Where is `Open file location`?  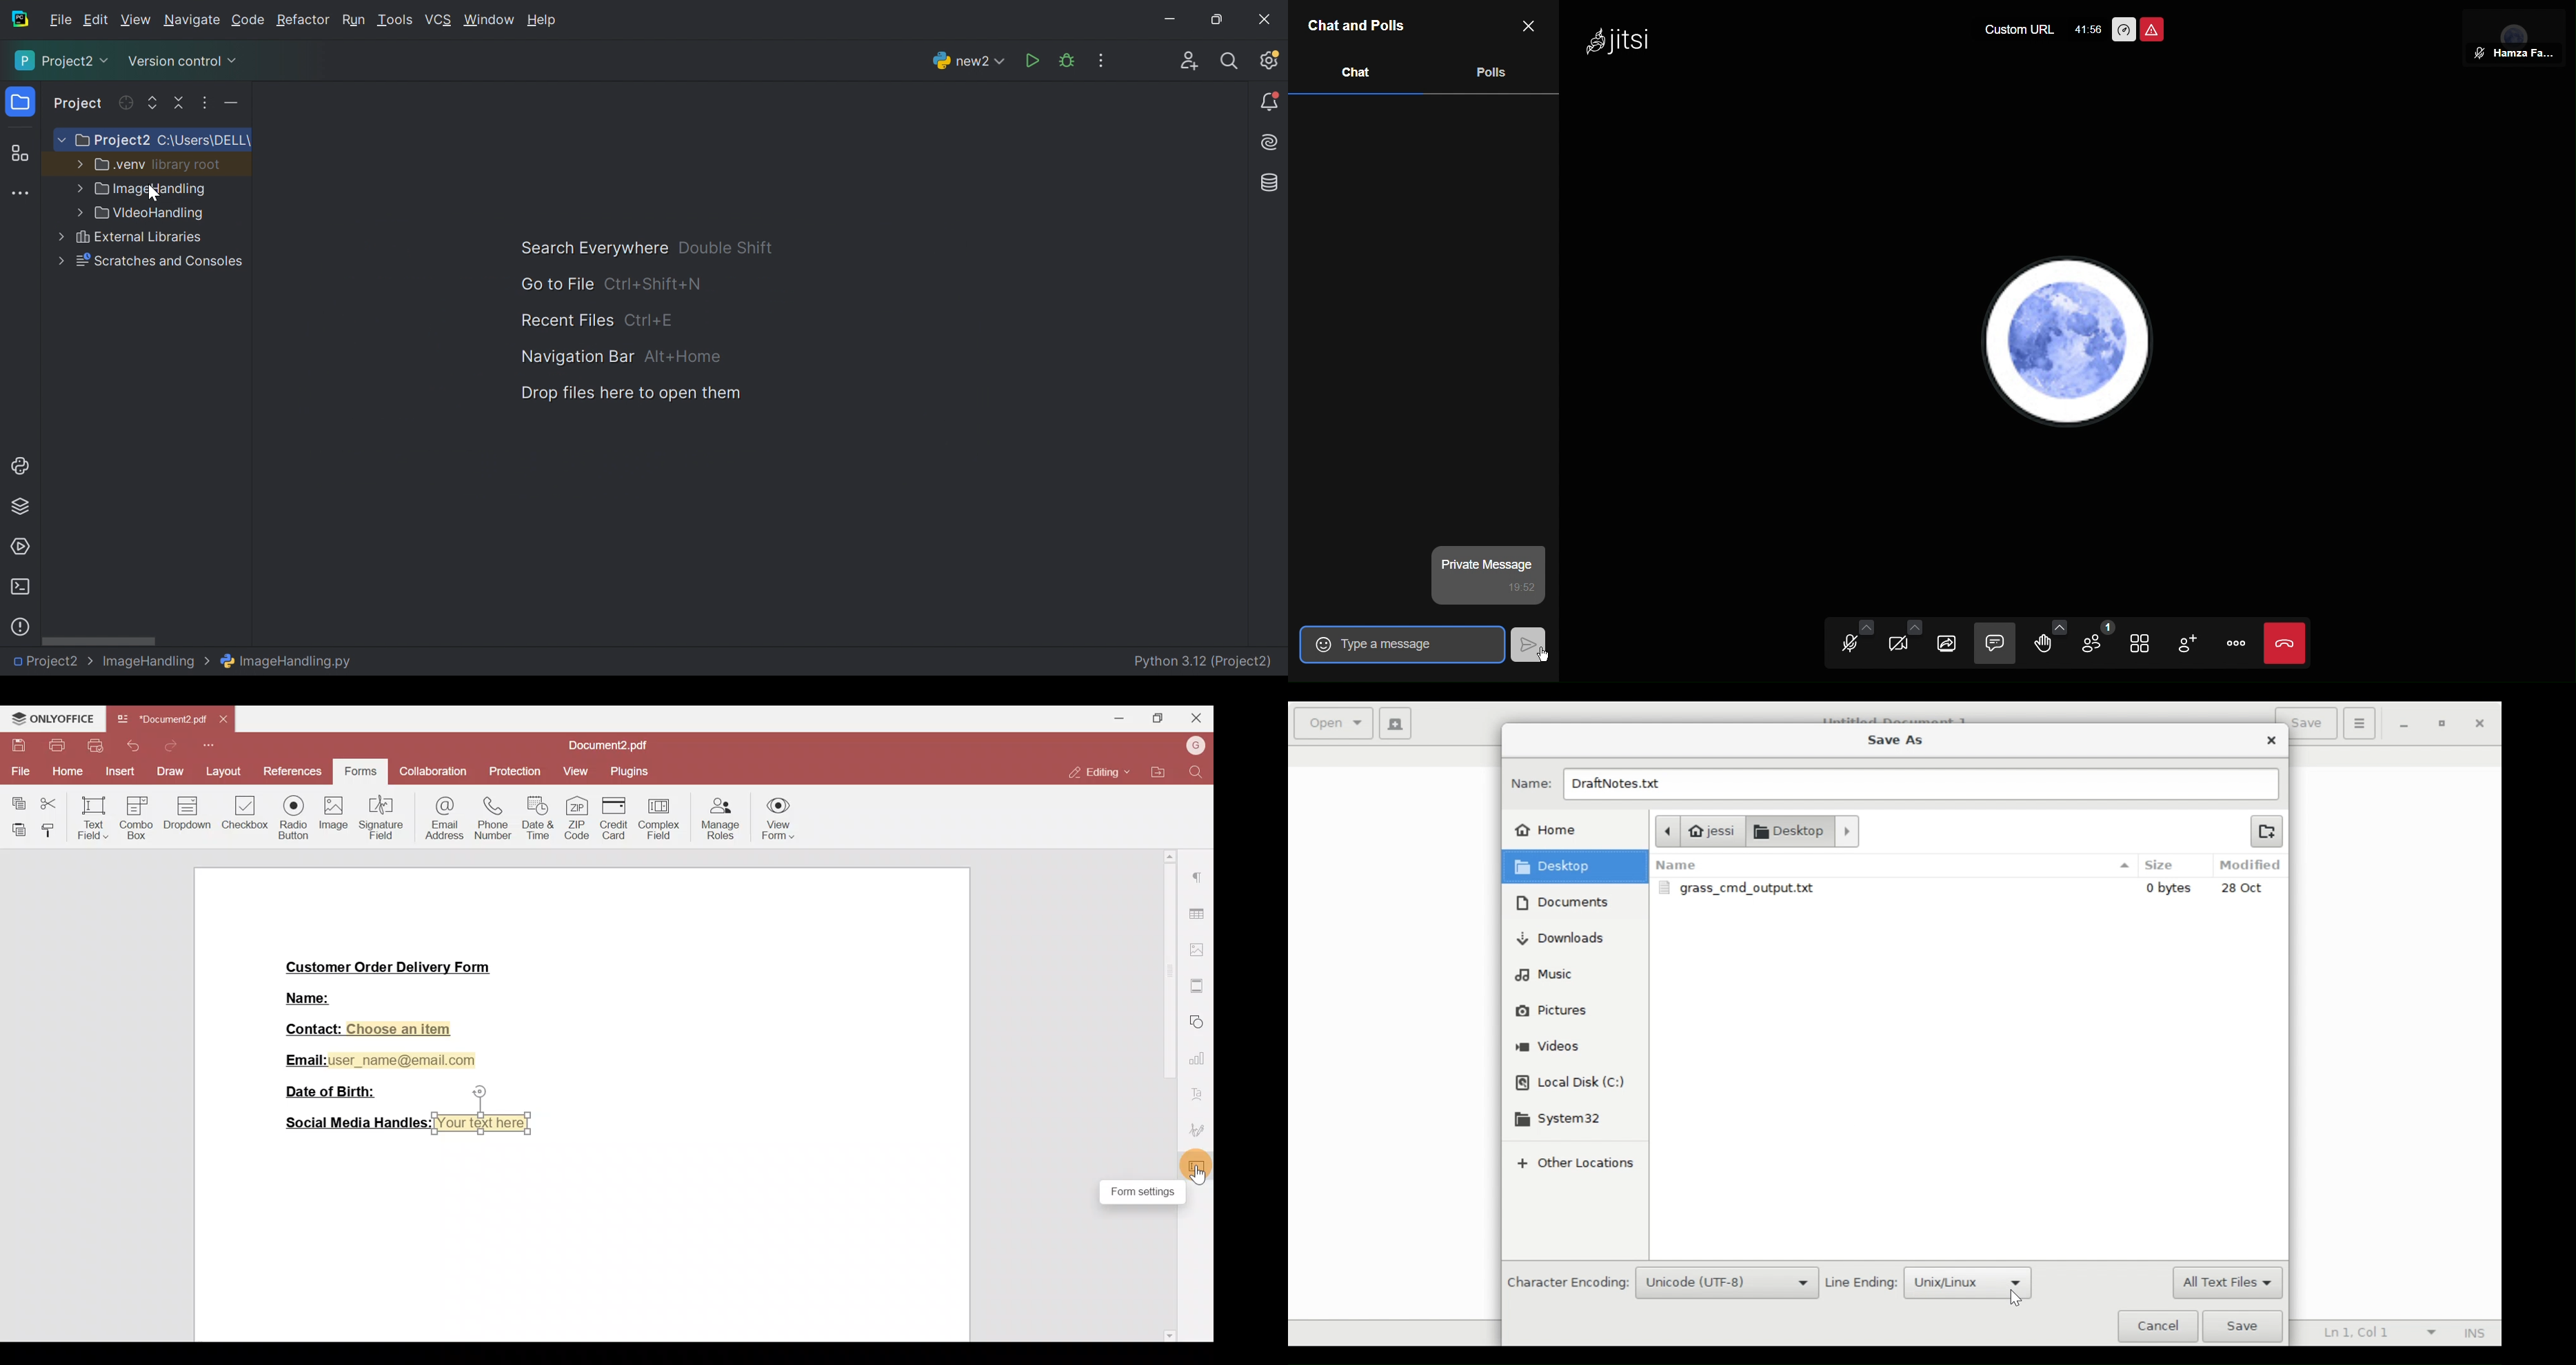 Open file location is located at coordinates (1154, 770).